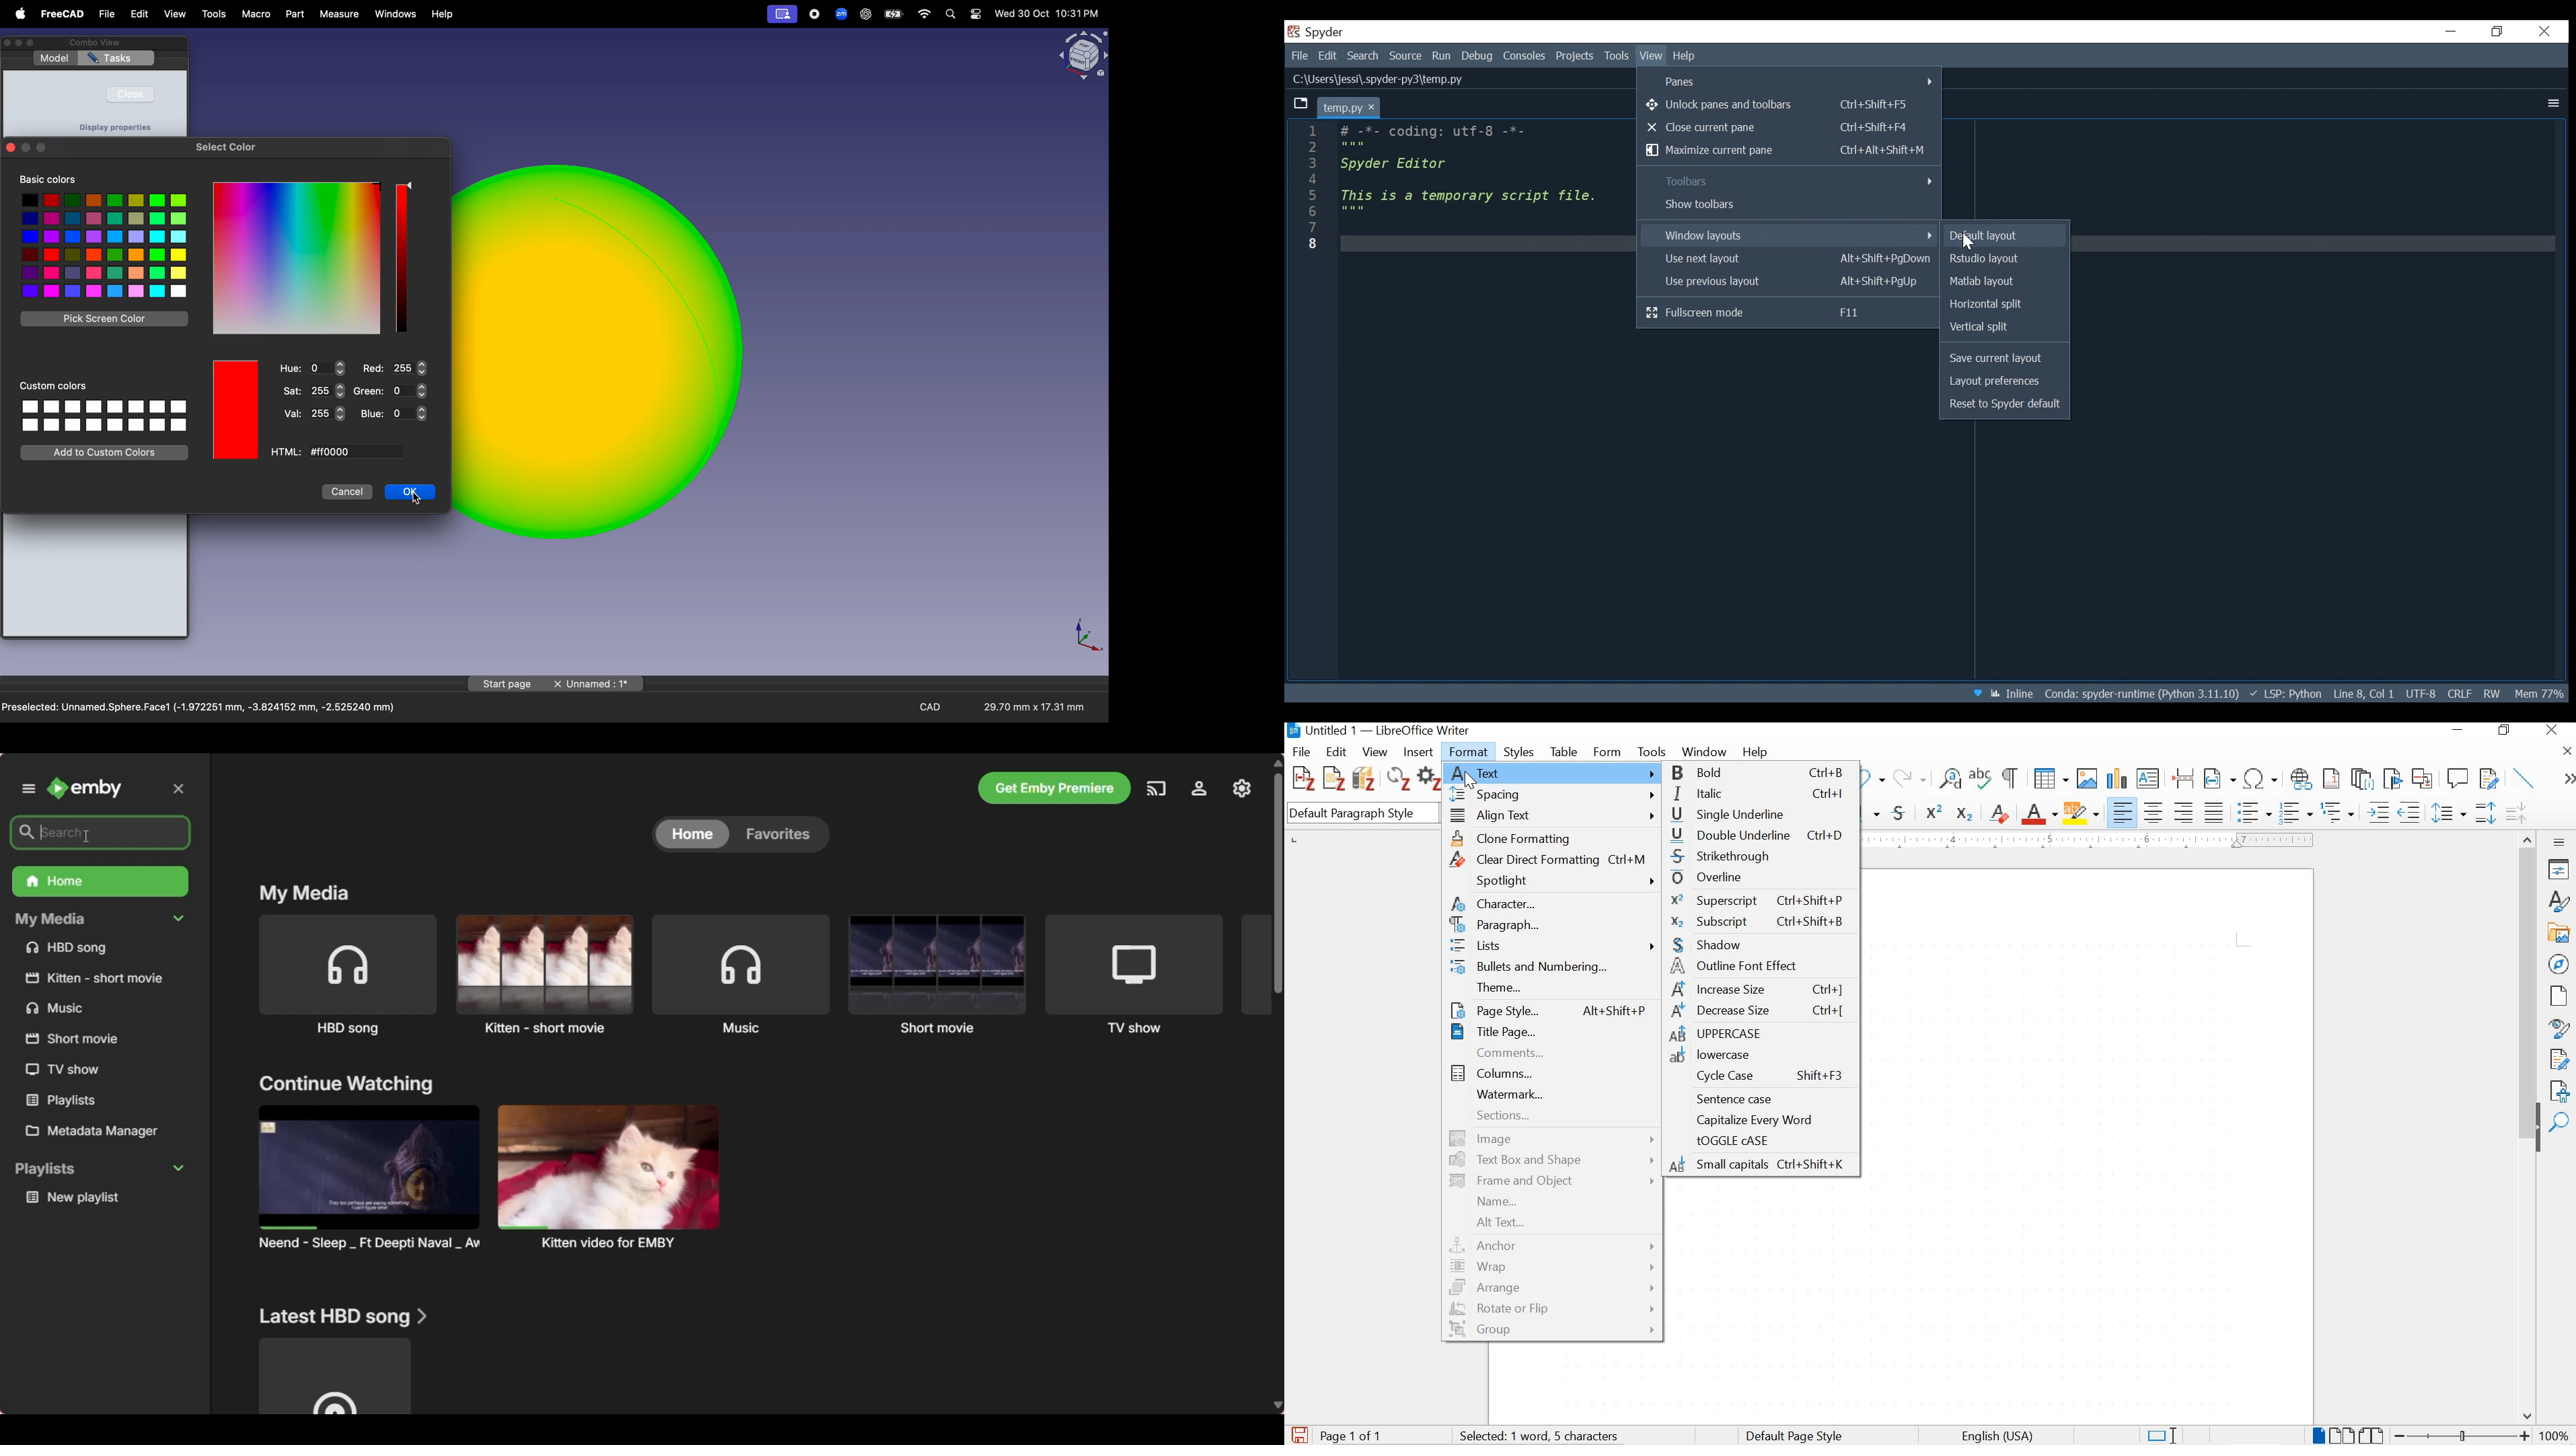  Describe the element at coordinates (1652, 751) in the screenshot. I see `tools` at that location.